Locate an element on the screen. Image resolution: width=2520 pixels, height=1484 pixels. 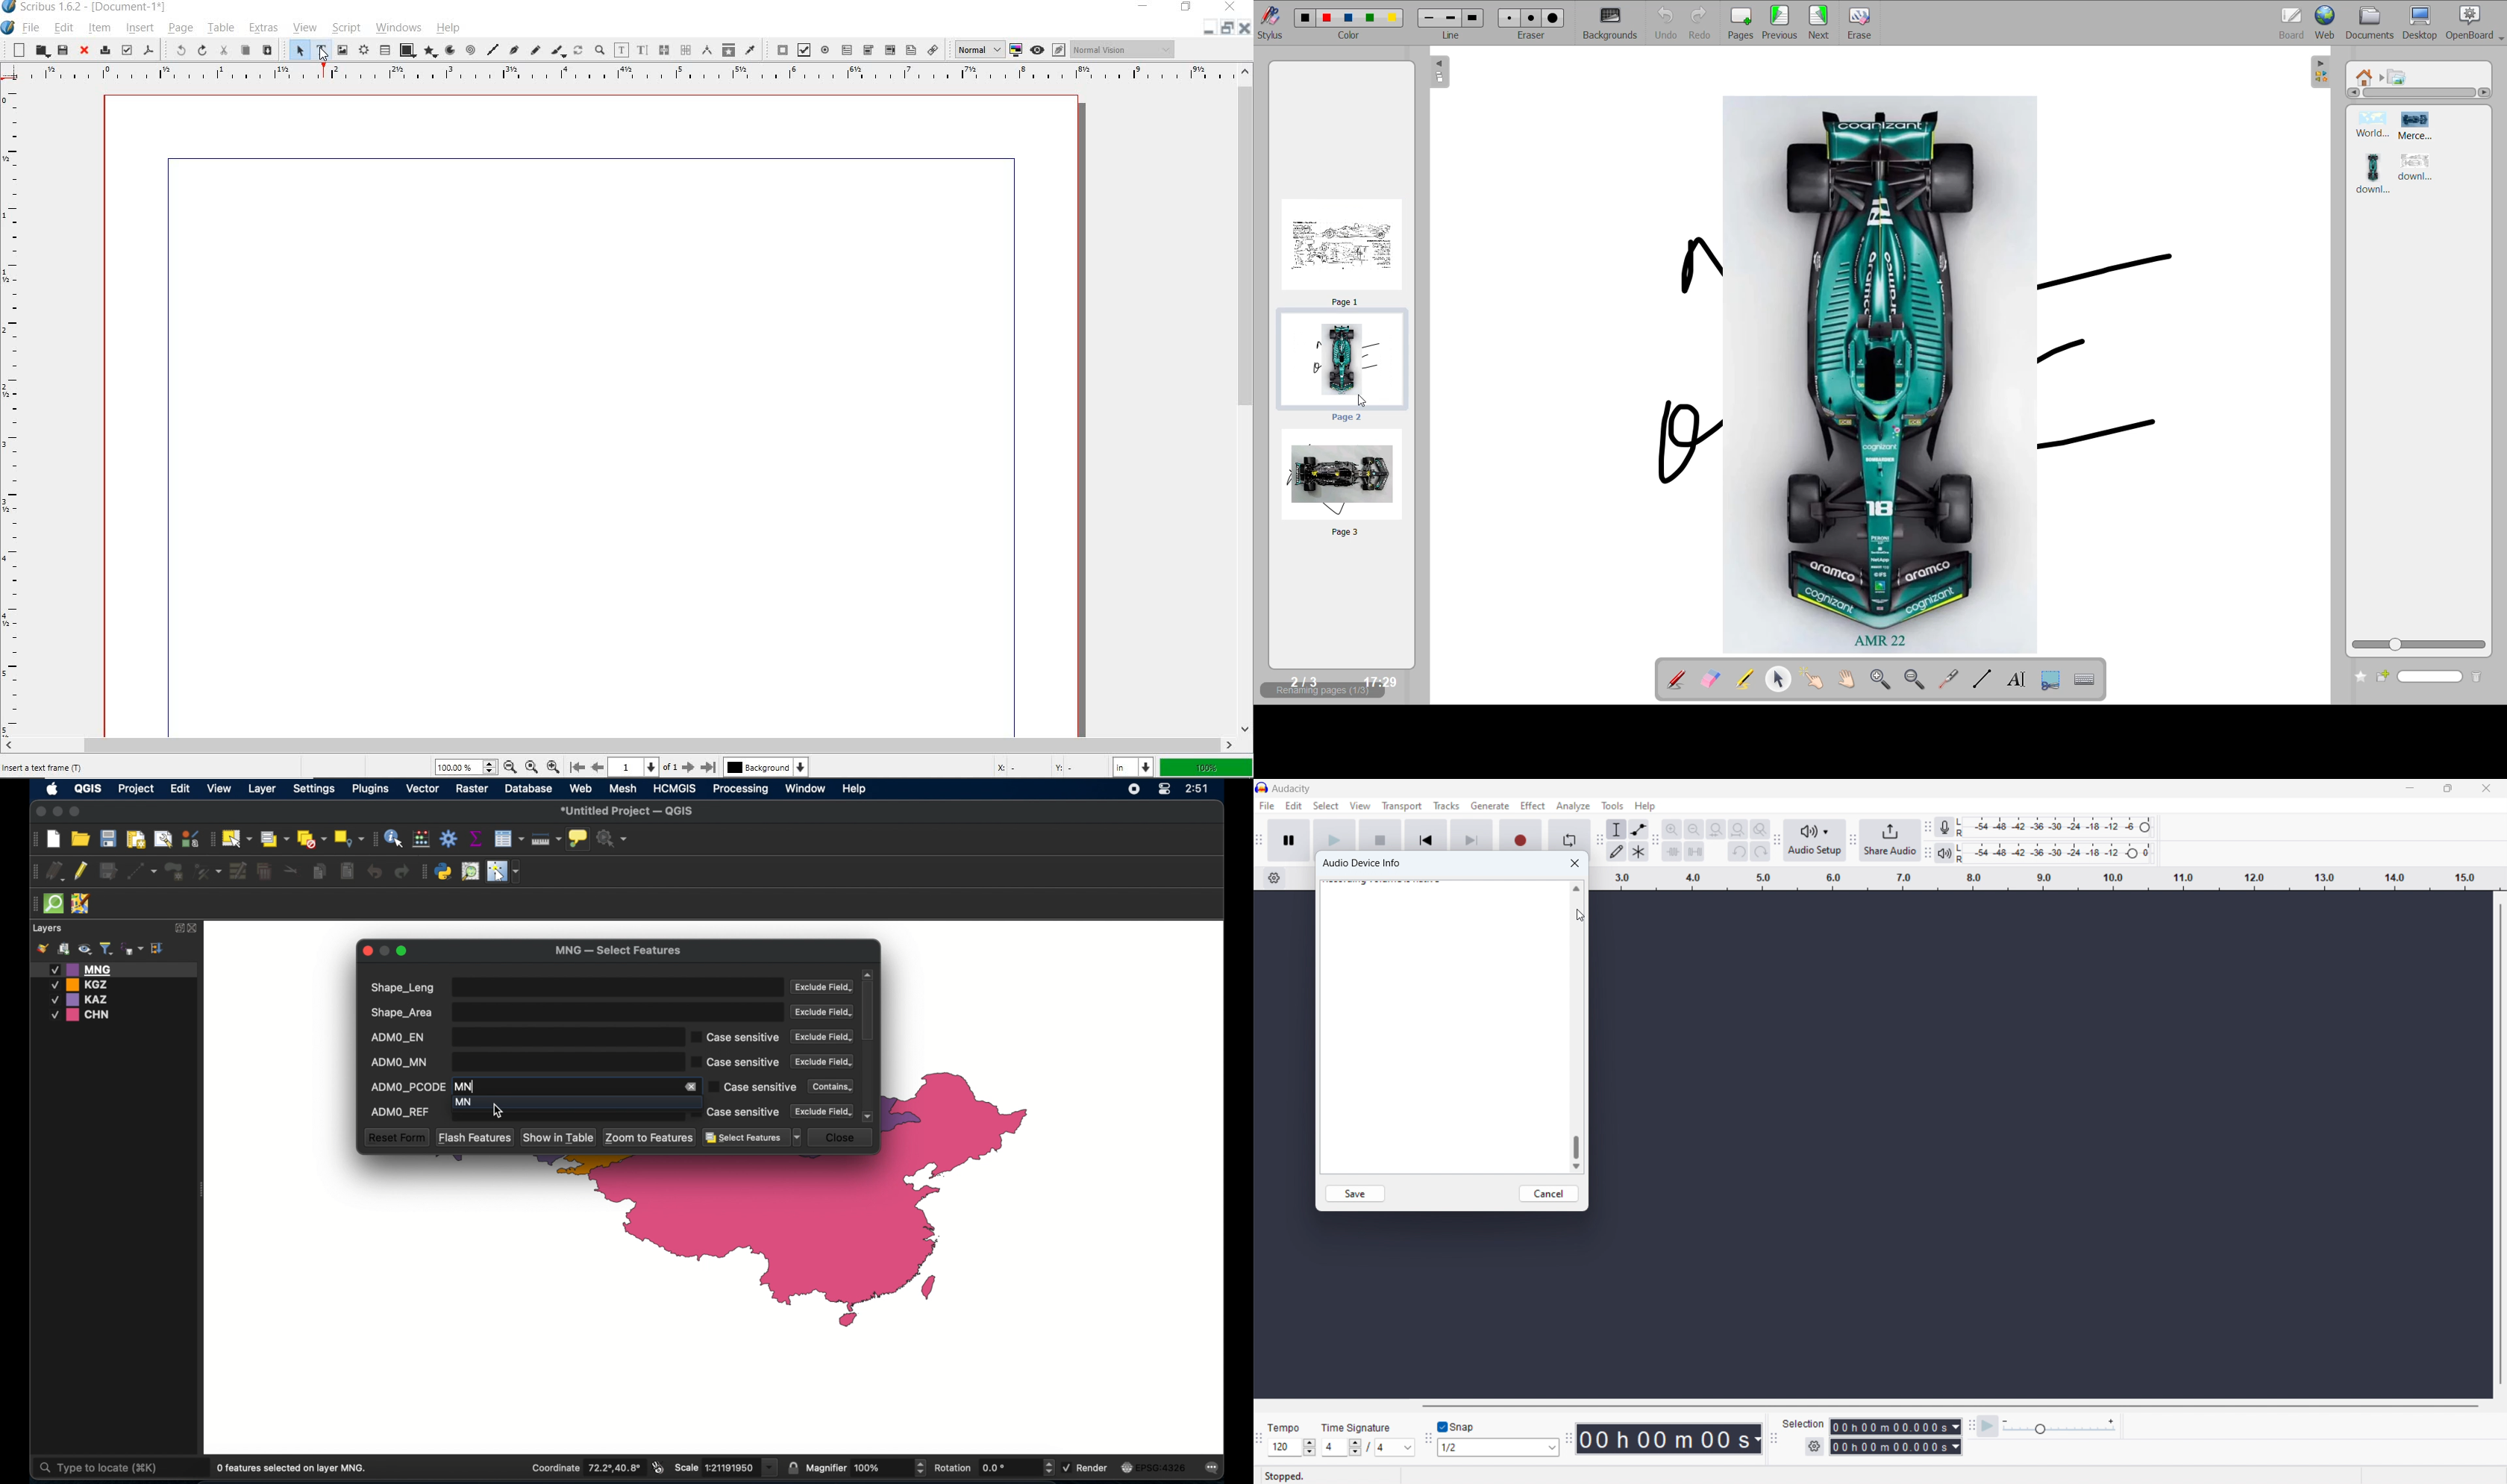
database is located at coordinates (528, 788).